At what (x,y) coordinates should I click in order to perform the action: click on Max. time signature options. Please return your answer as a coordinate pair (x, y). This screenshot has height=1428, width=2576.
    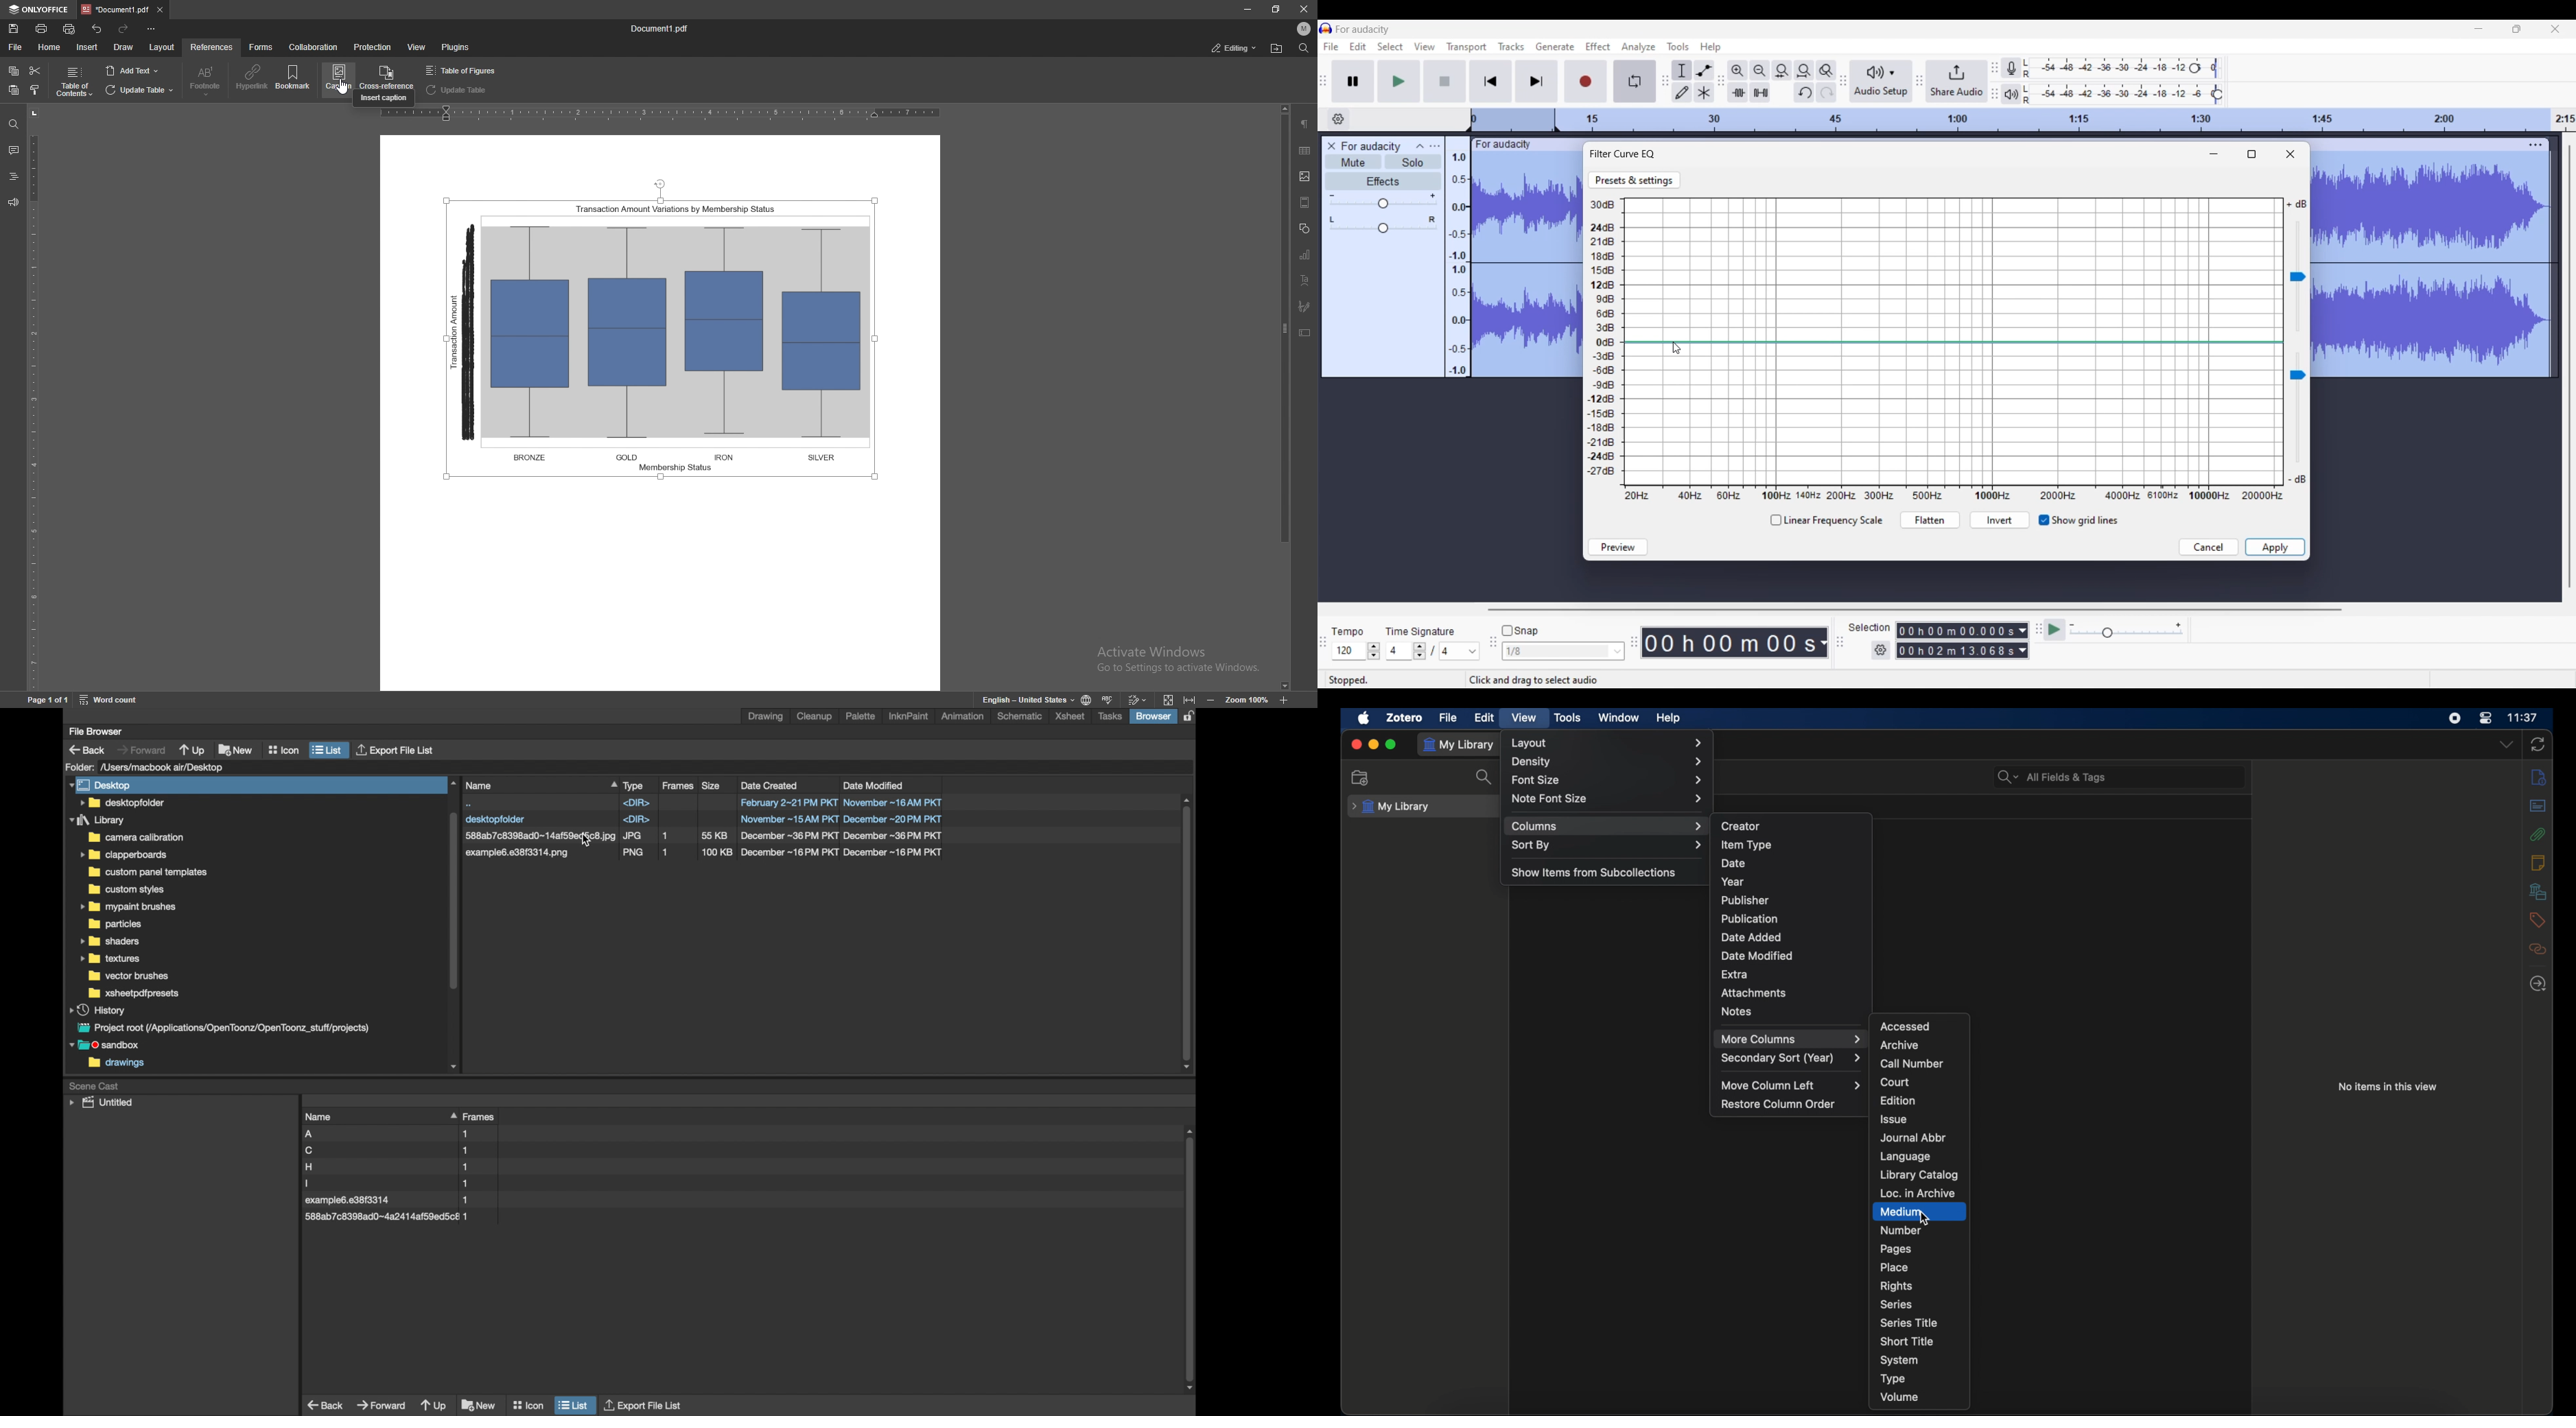
    Looking at the image, I should click on (1460, 652).